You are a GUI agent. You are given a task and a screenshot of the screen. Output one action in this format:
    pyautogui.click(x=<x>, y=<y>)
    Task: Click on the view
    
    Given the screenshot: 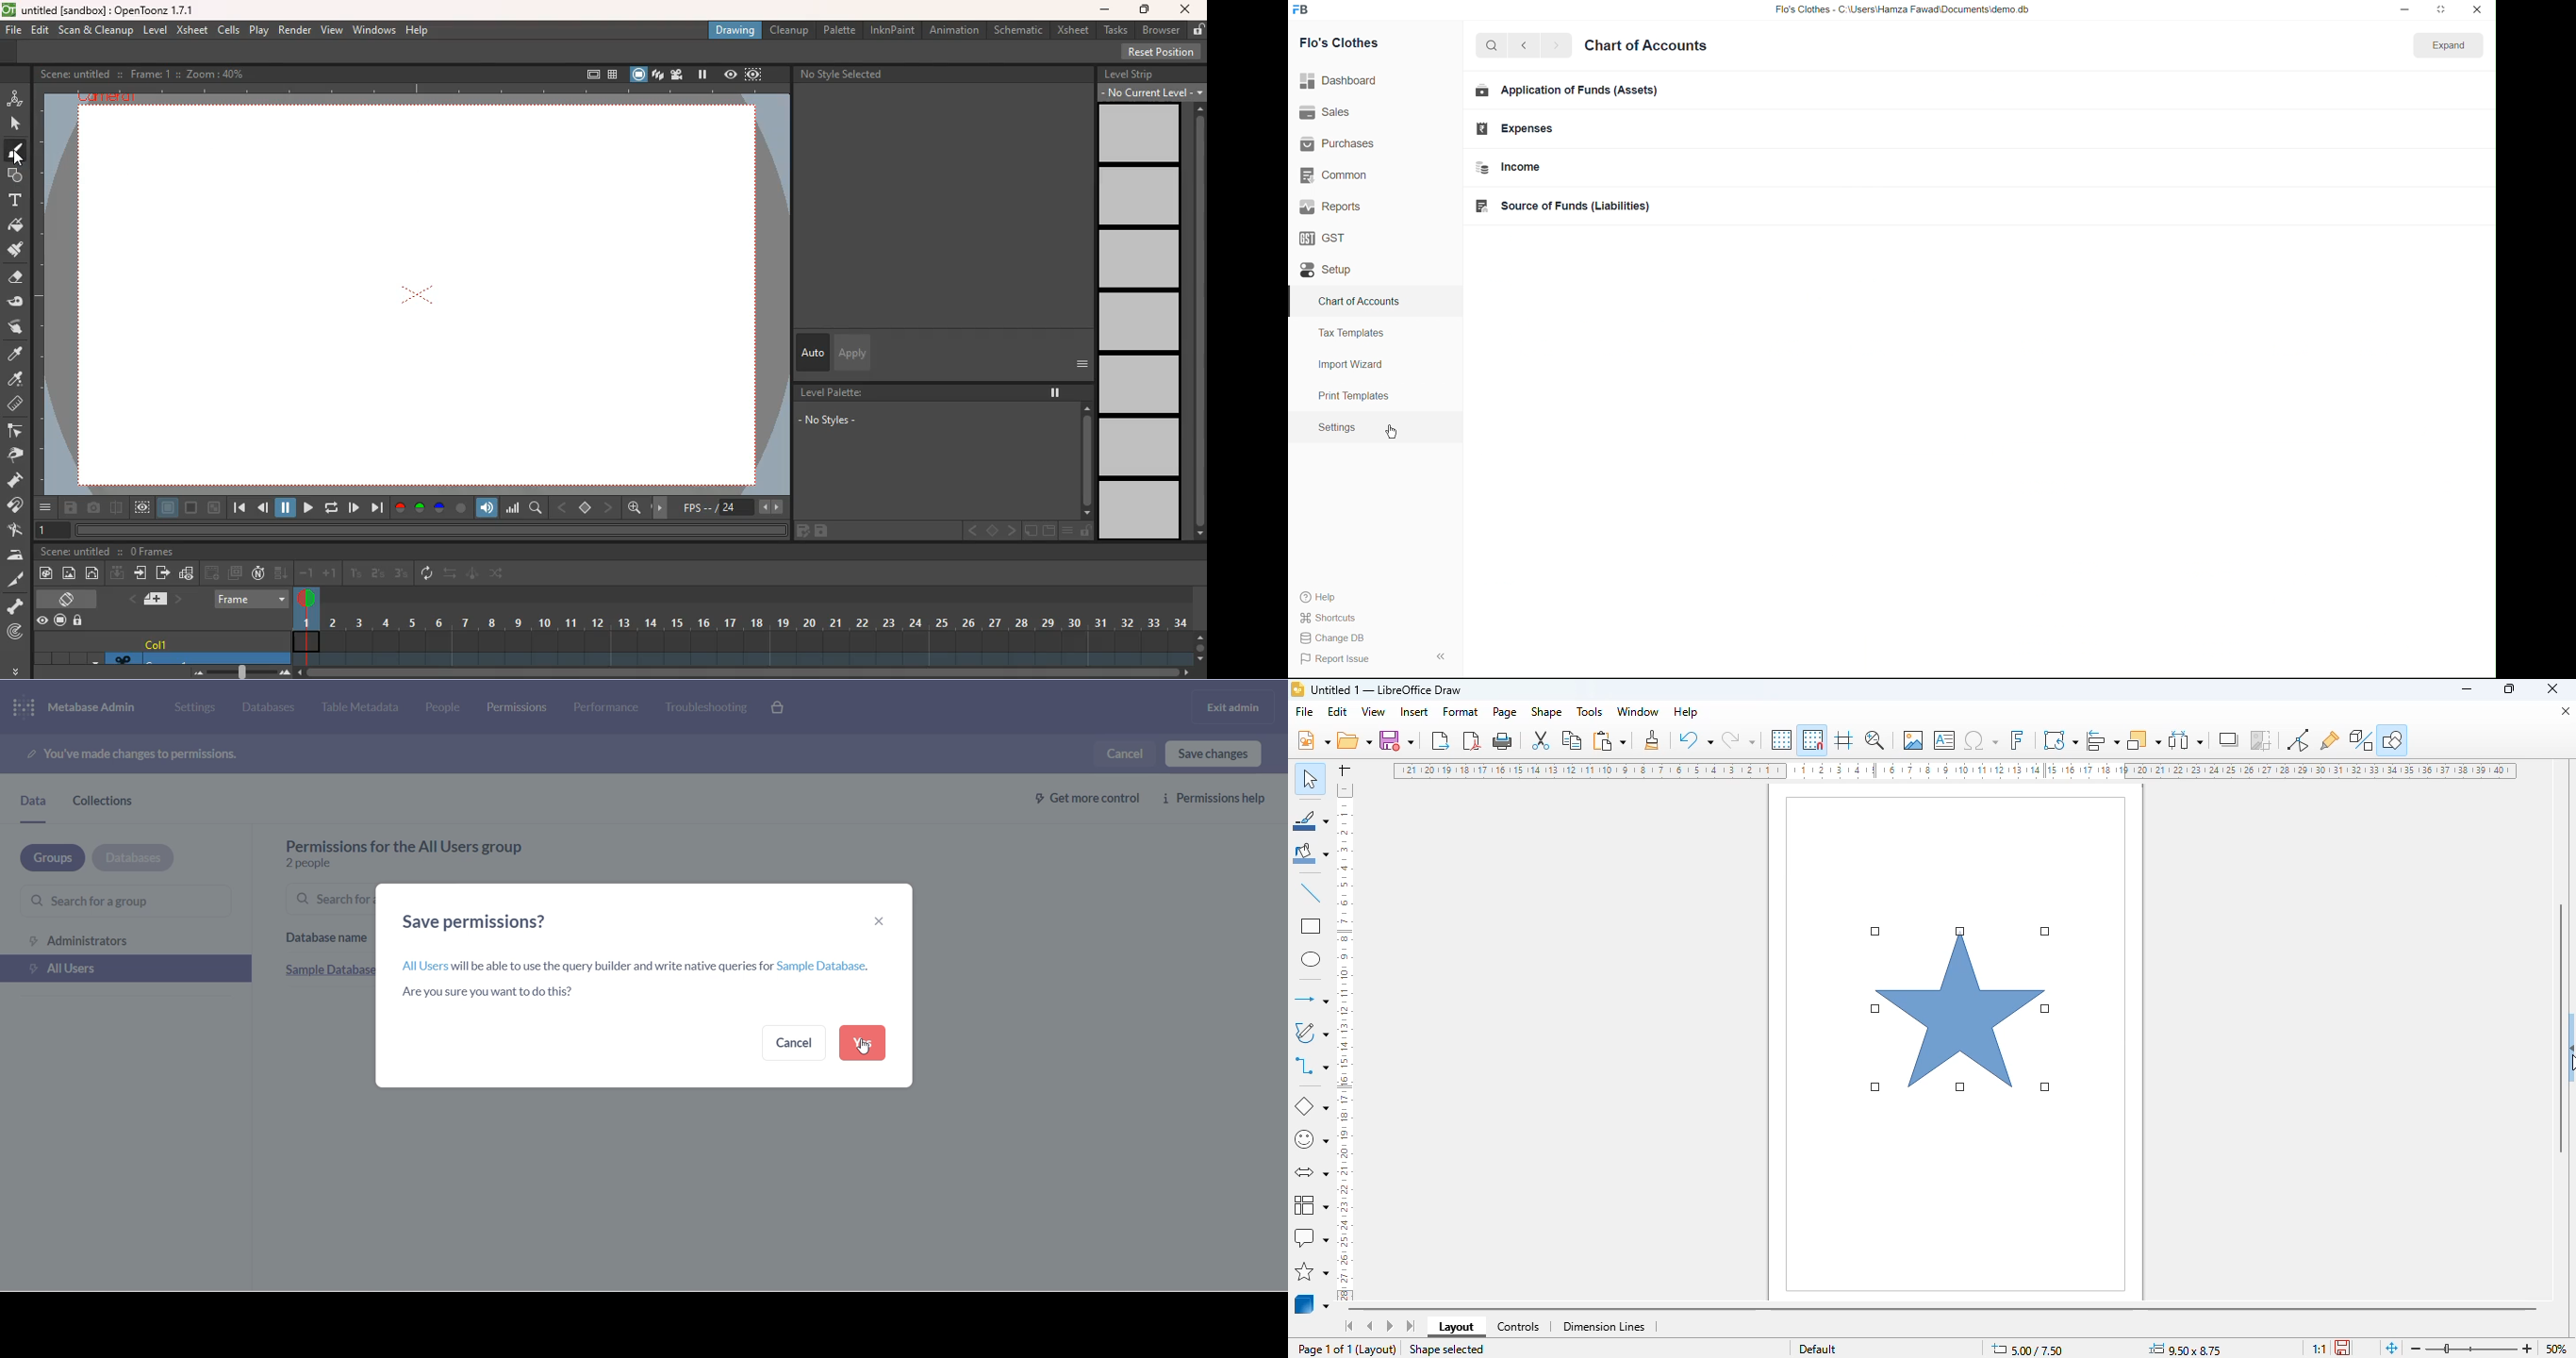 What is the action you would take?
    pyautogui.click(x=729, y=75)
    